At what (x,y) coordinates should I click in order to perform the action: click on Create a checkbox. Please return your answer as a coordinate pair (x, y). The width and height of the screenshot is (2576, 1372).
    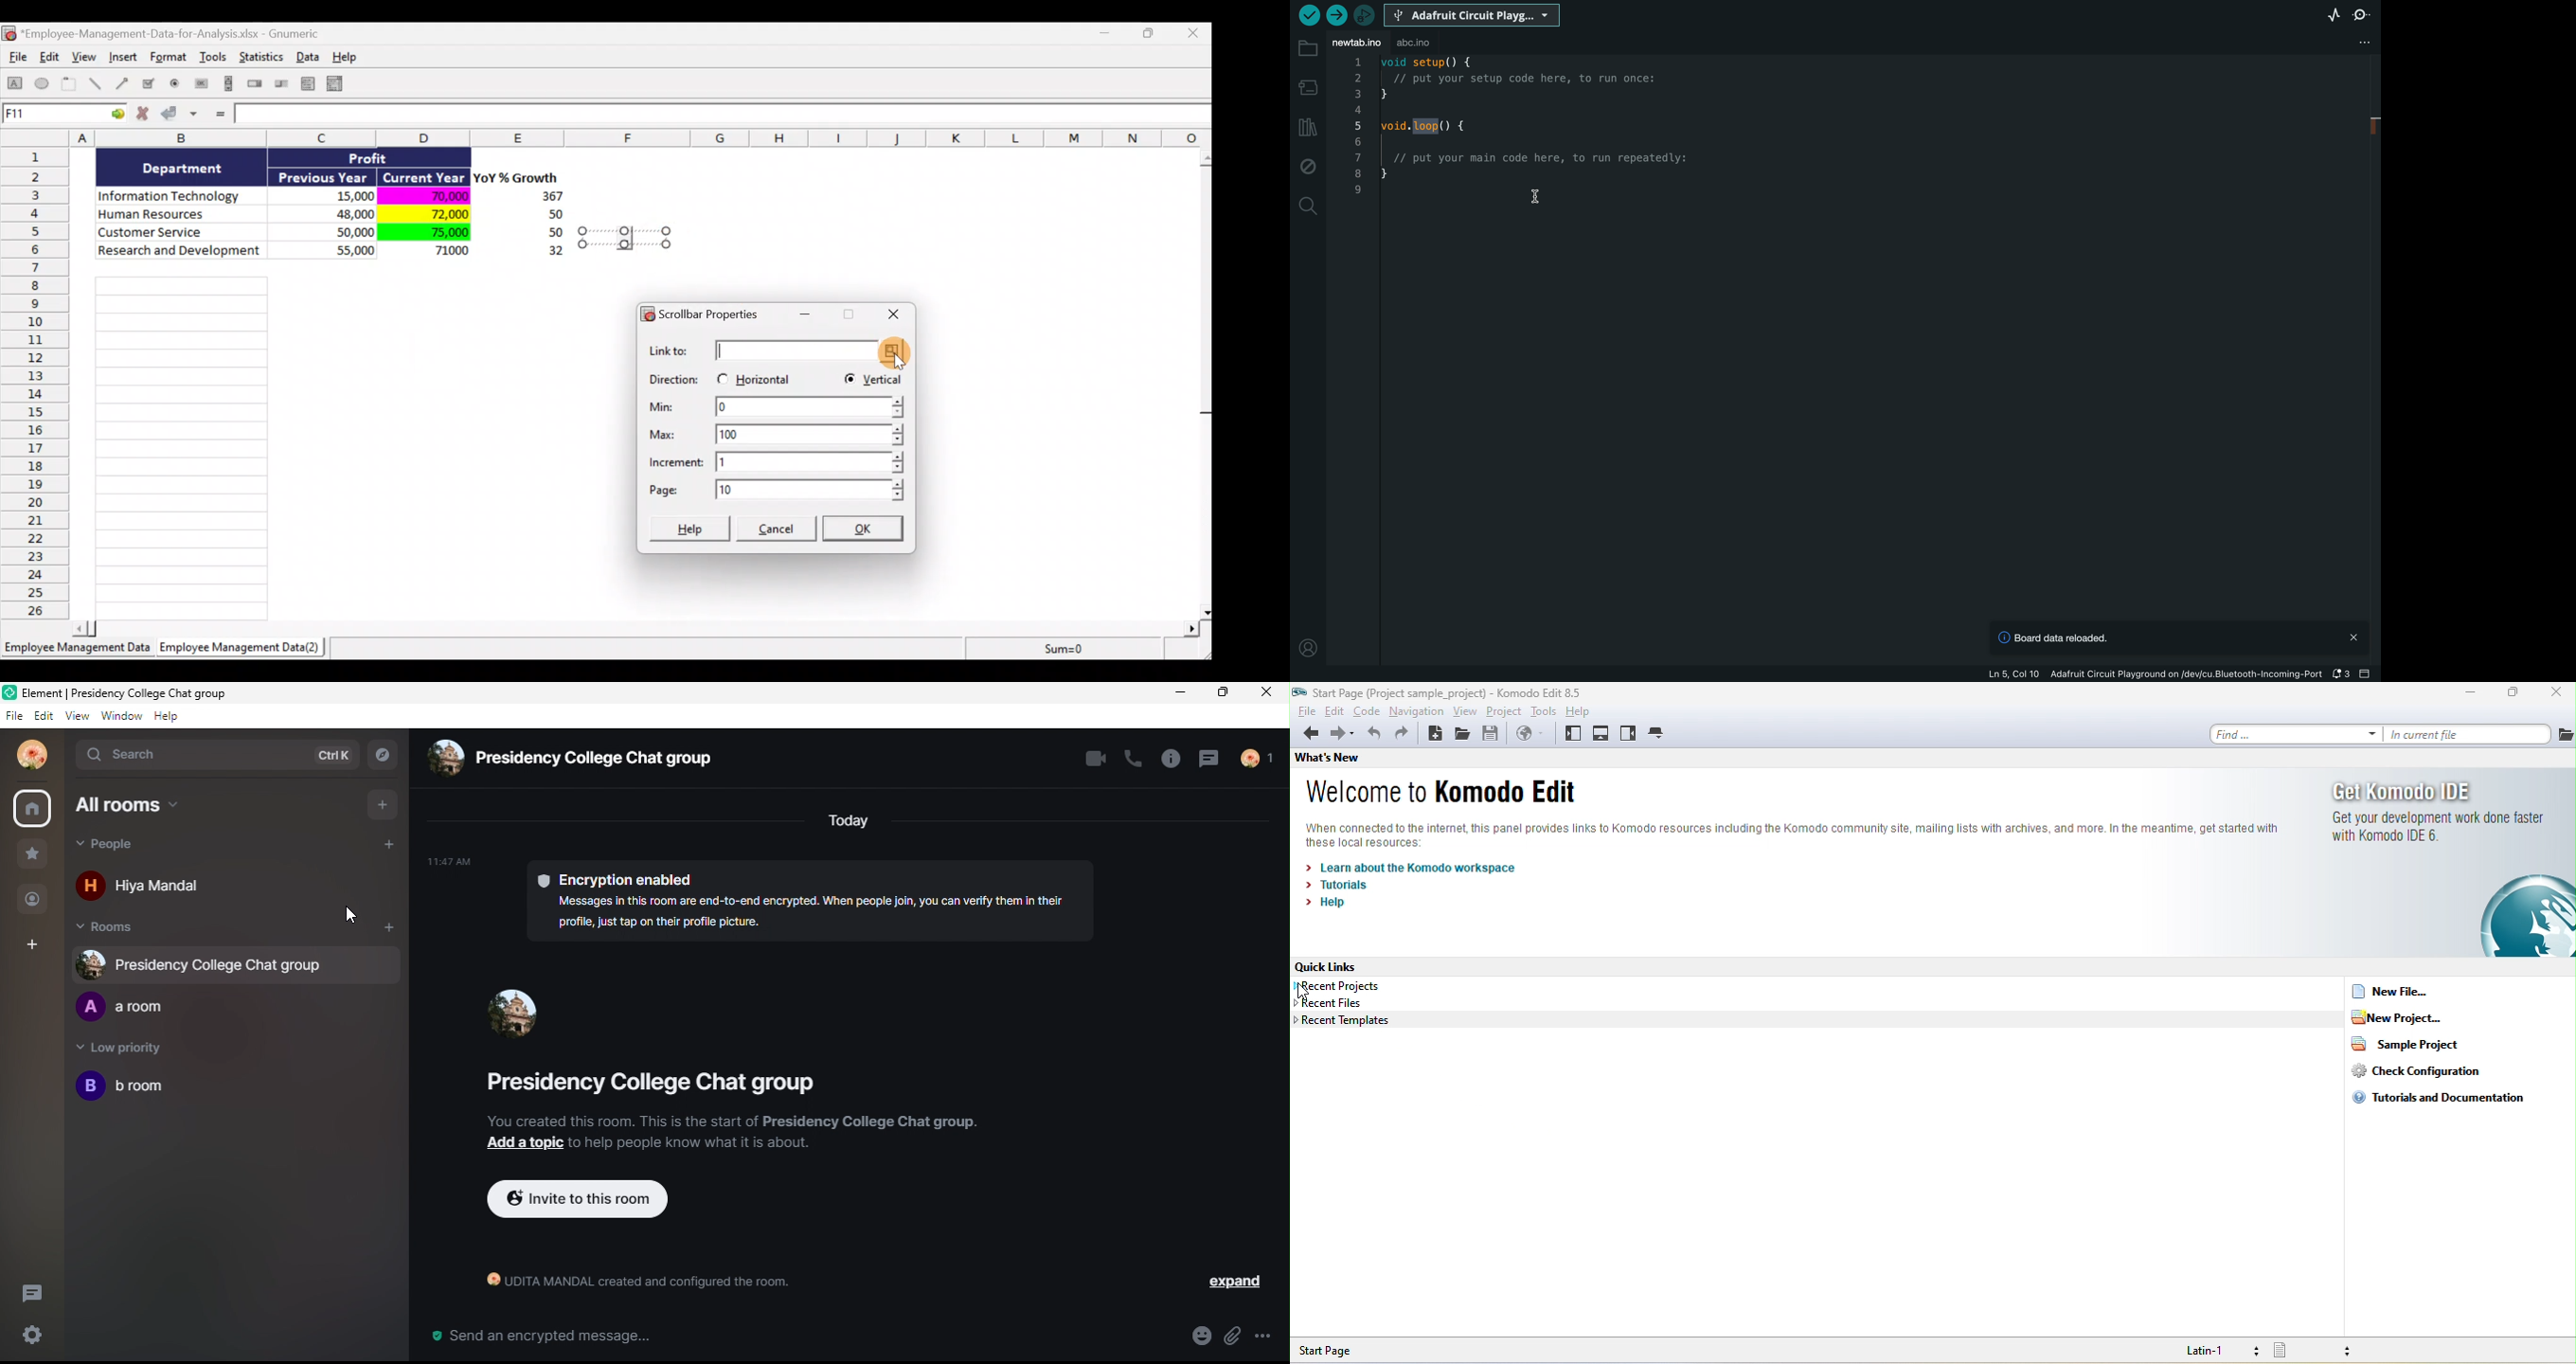
    Looking at the image, I should click on (149, 83).